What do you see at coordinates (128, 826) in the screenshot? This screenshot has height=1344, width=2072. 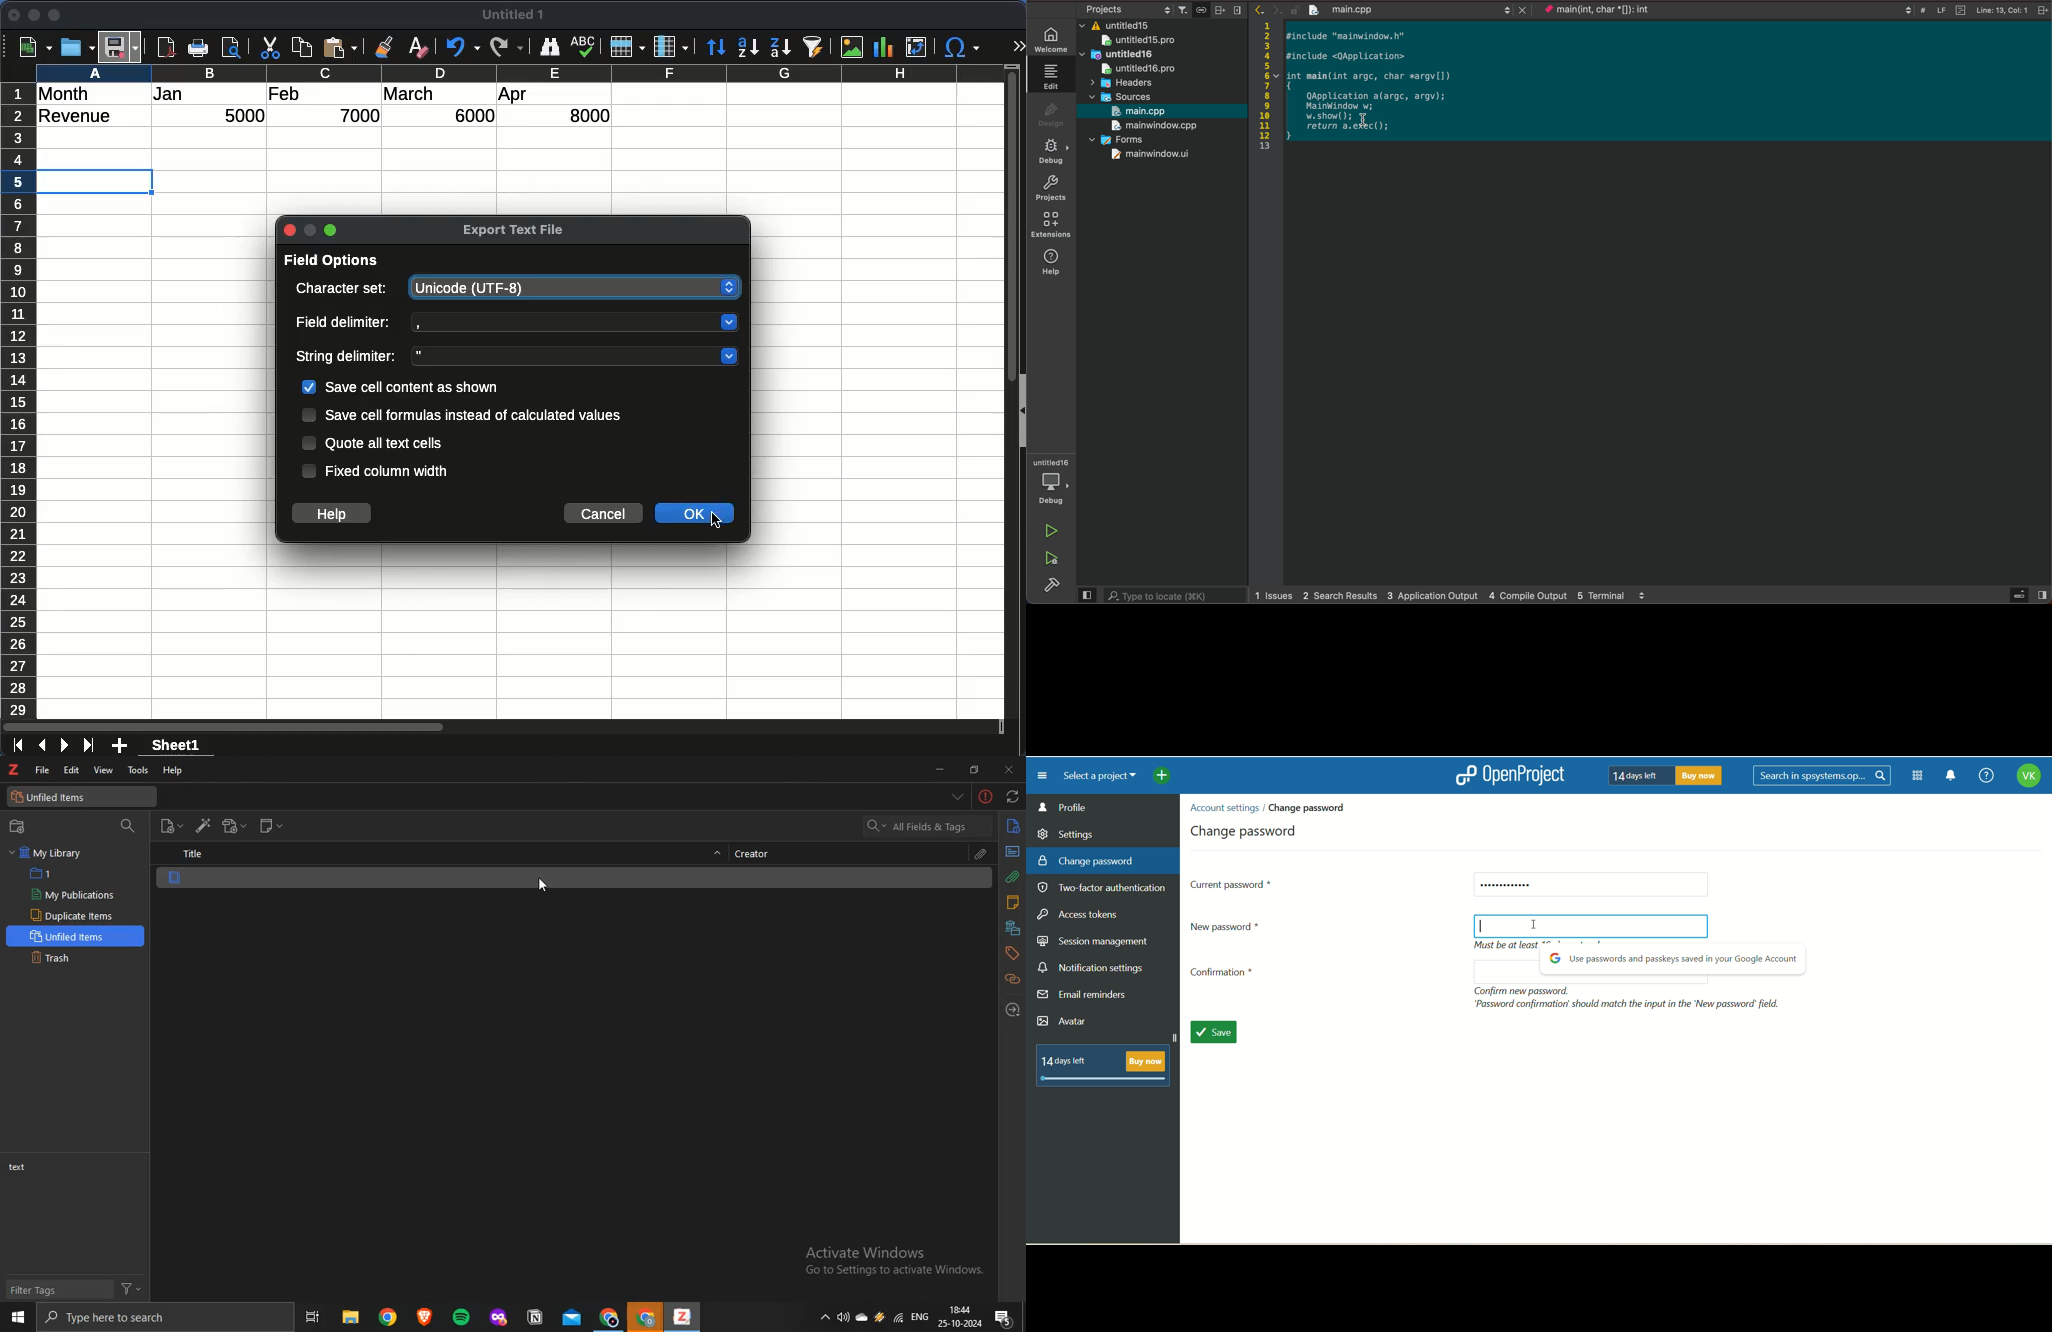 I see `search` at bounding box center [128, 826].